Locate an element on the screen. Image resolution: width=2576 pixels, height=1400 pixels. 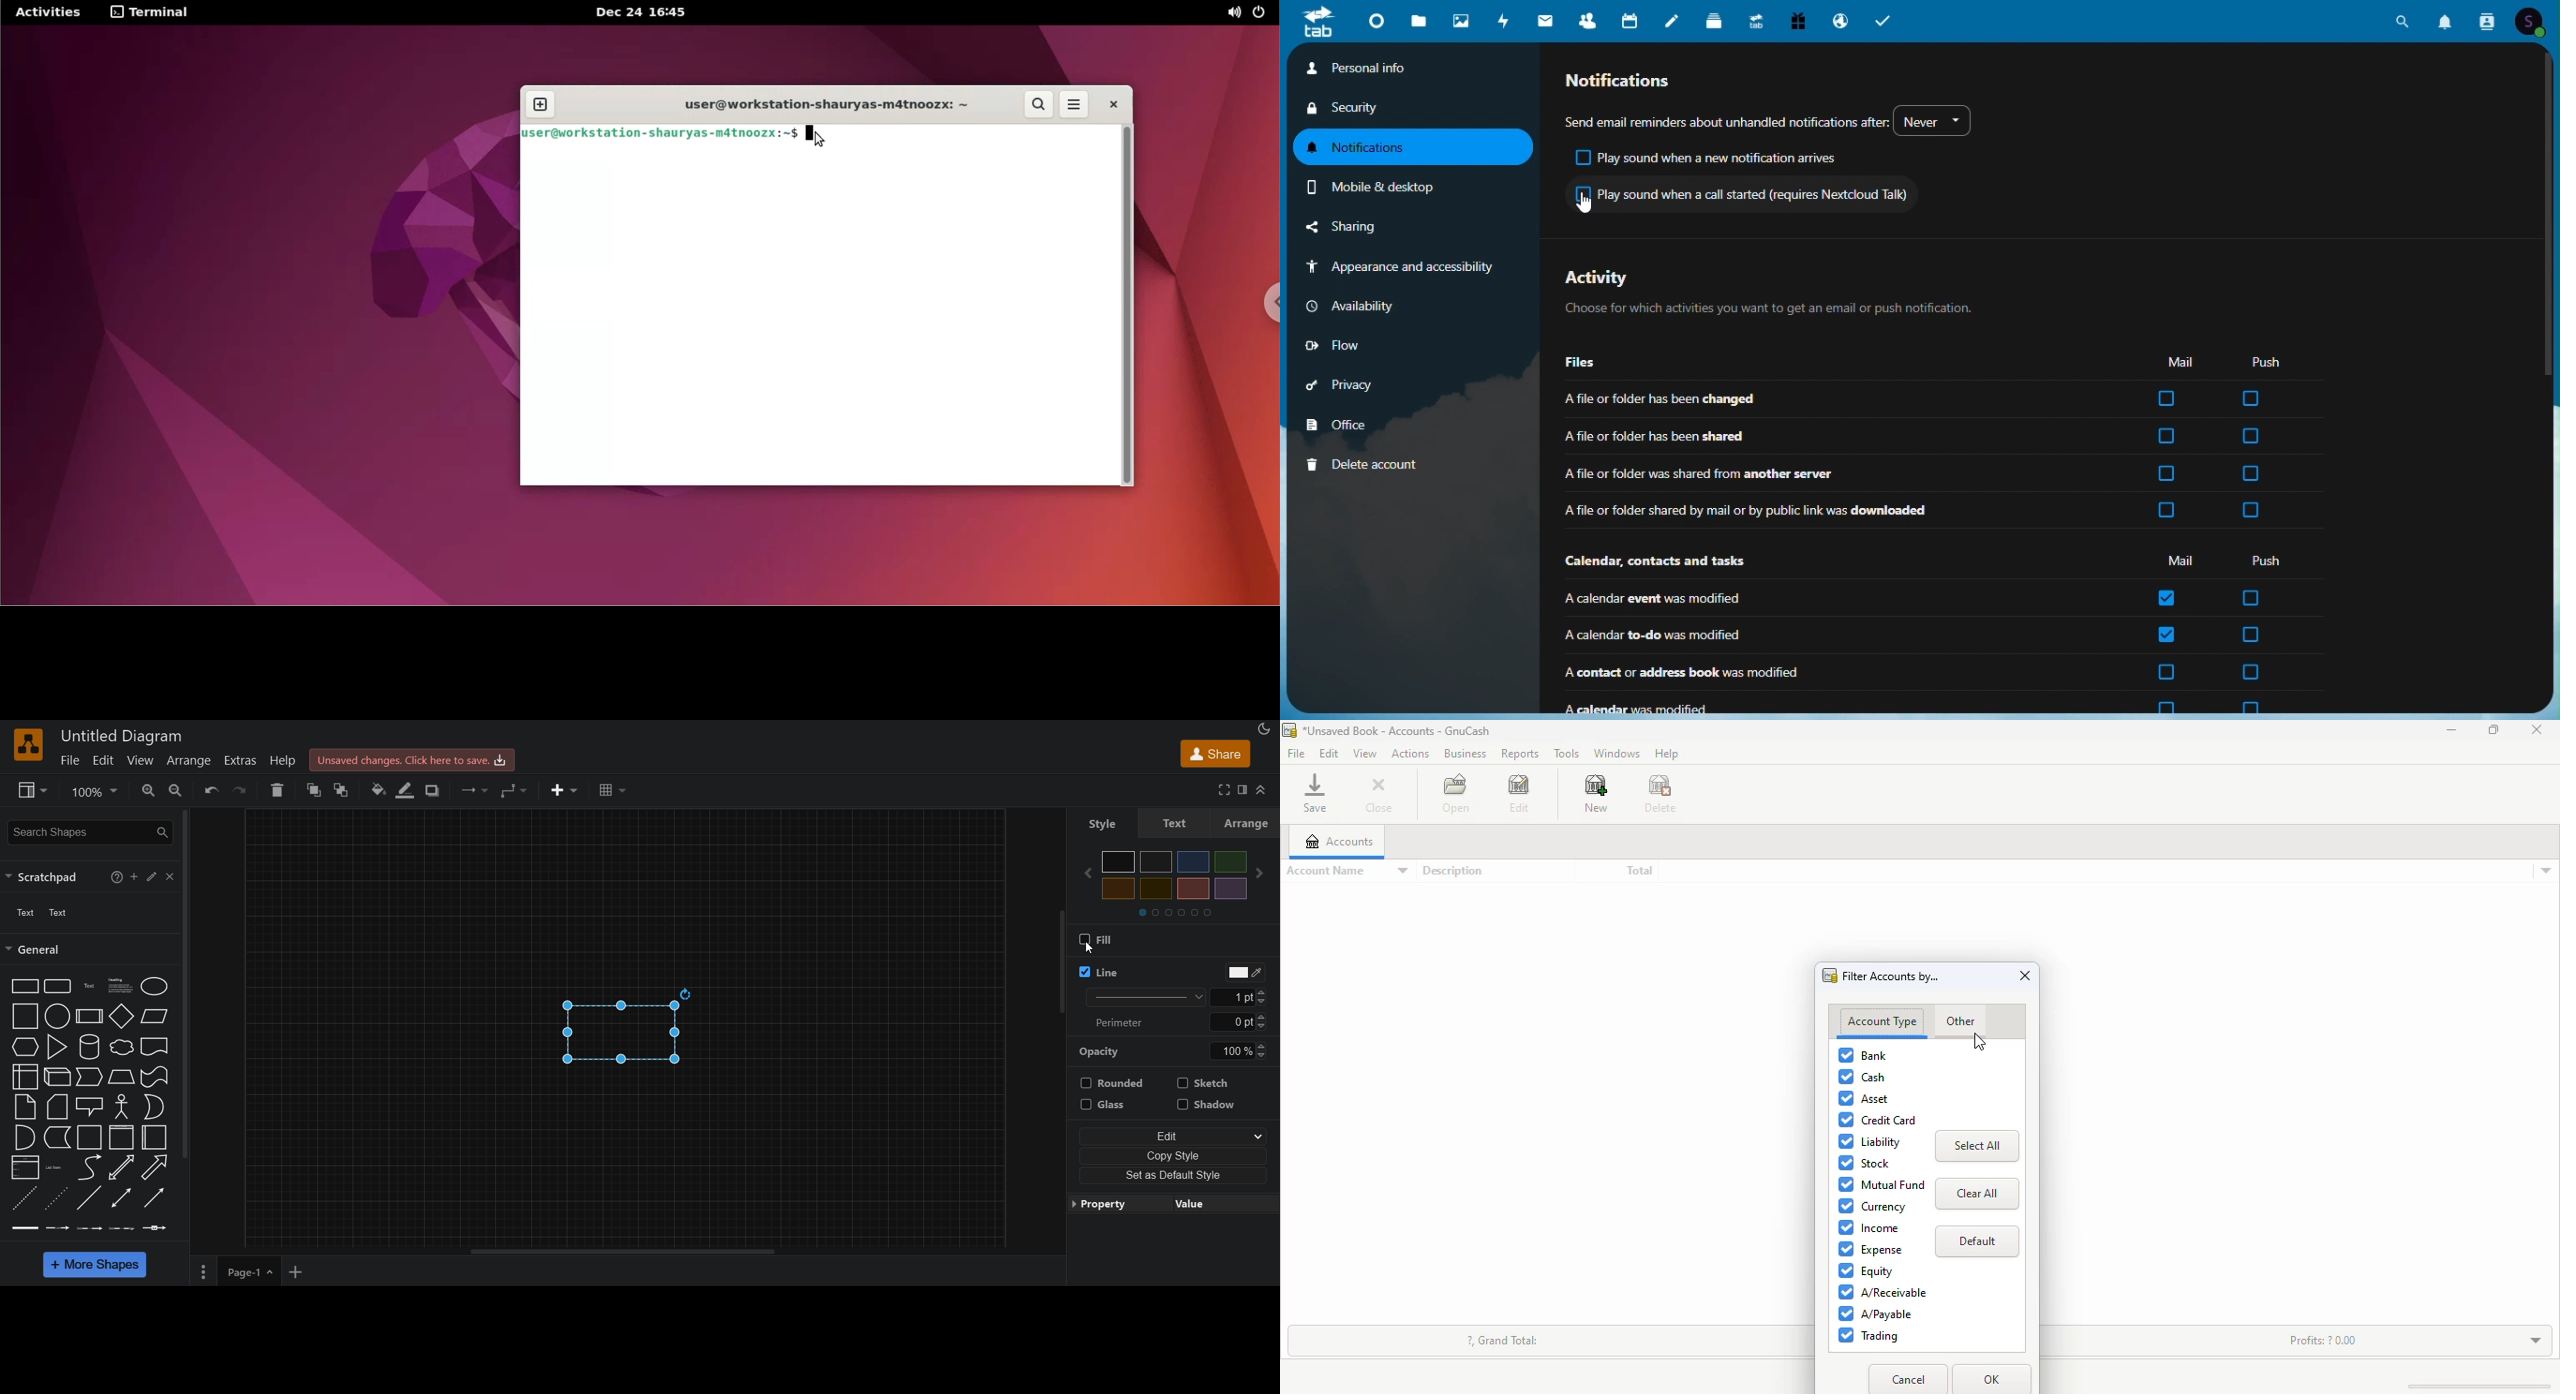
line color is located at coordinates (405, 791).